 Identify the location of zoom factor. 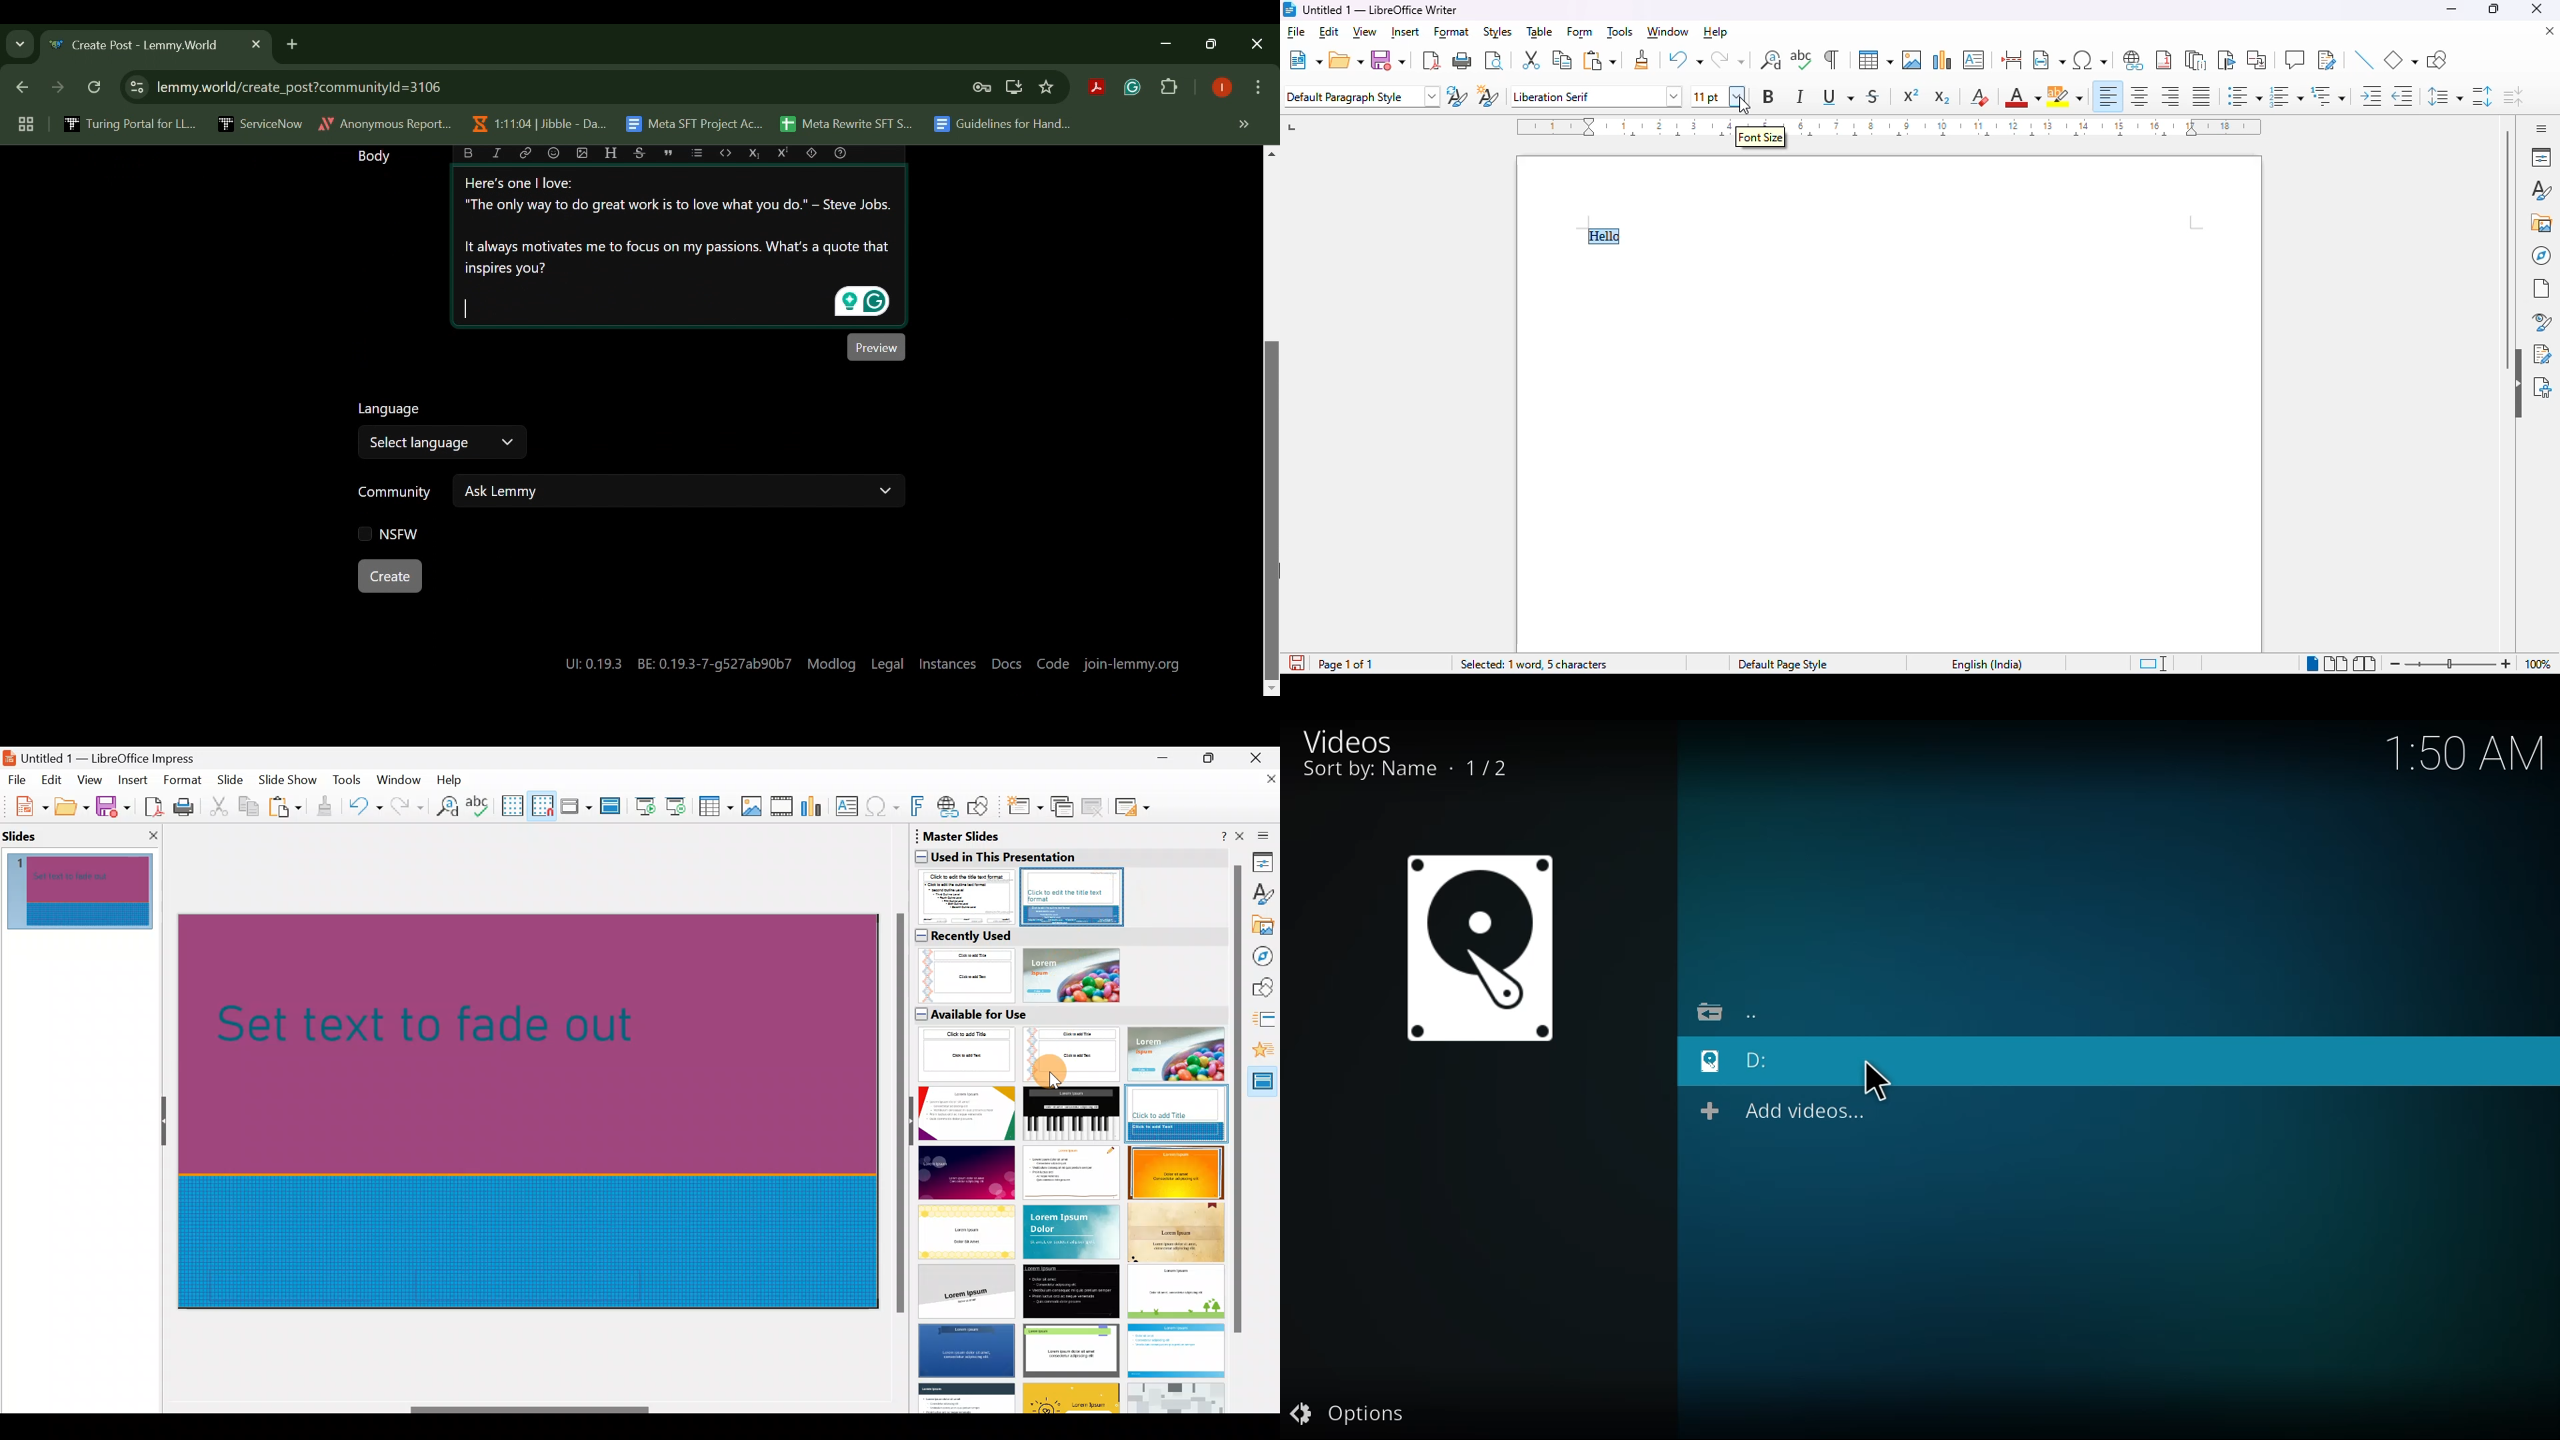
(2540, 665).